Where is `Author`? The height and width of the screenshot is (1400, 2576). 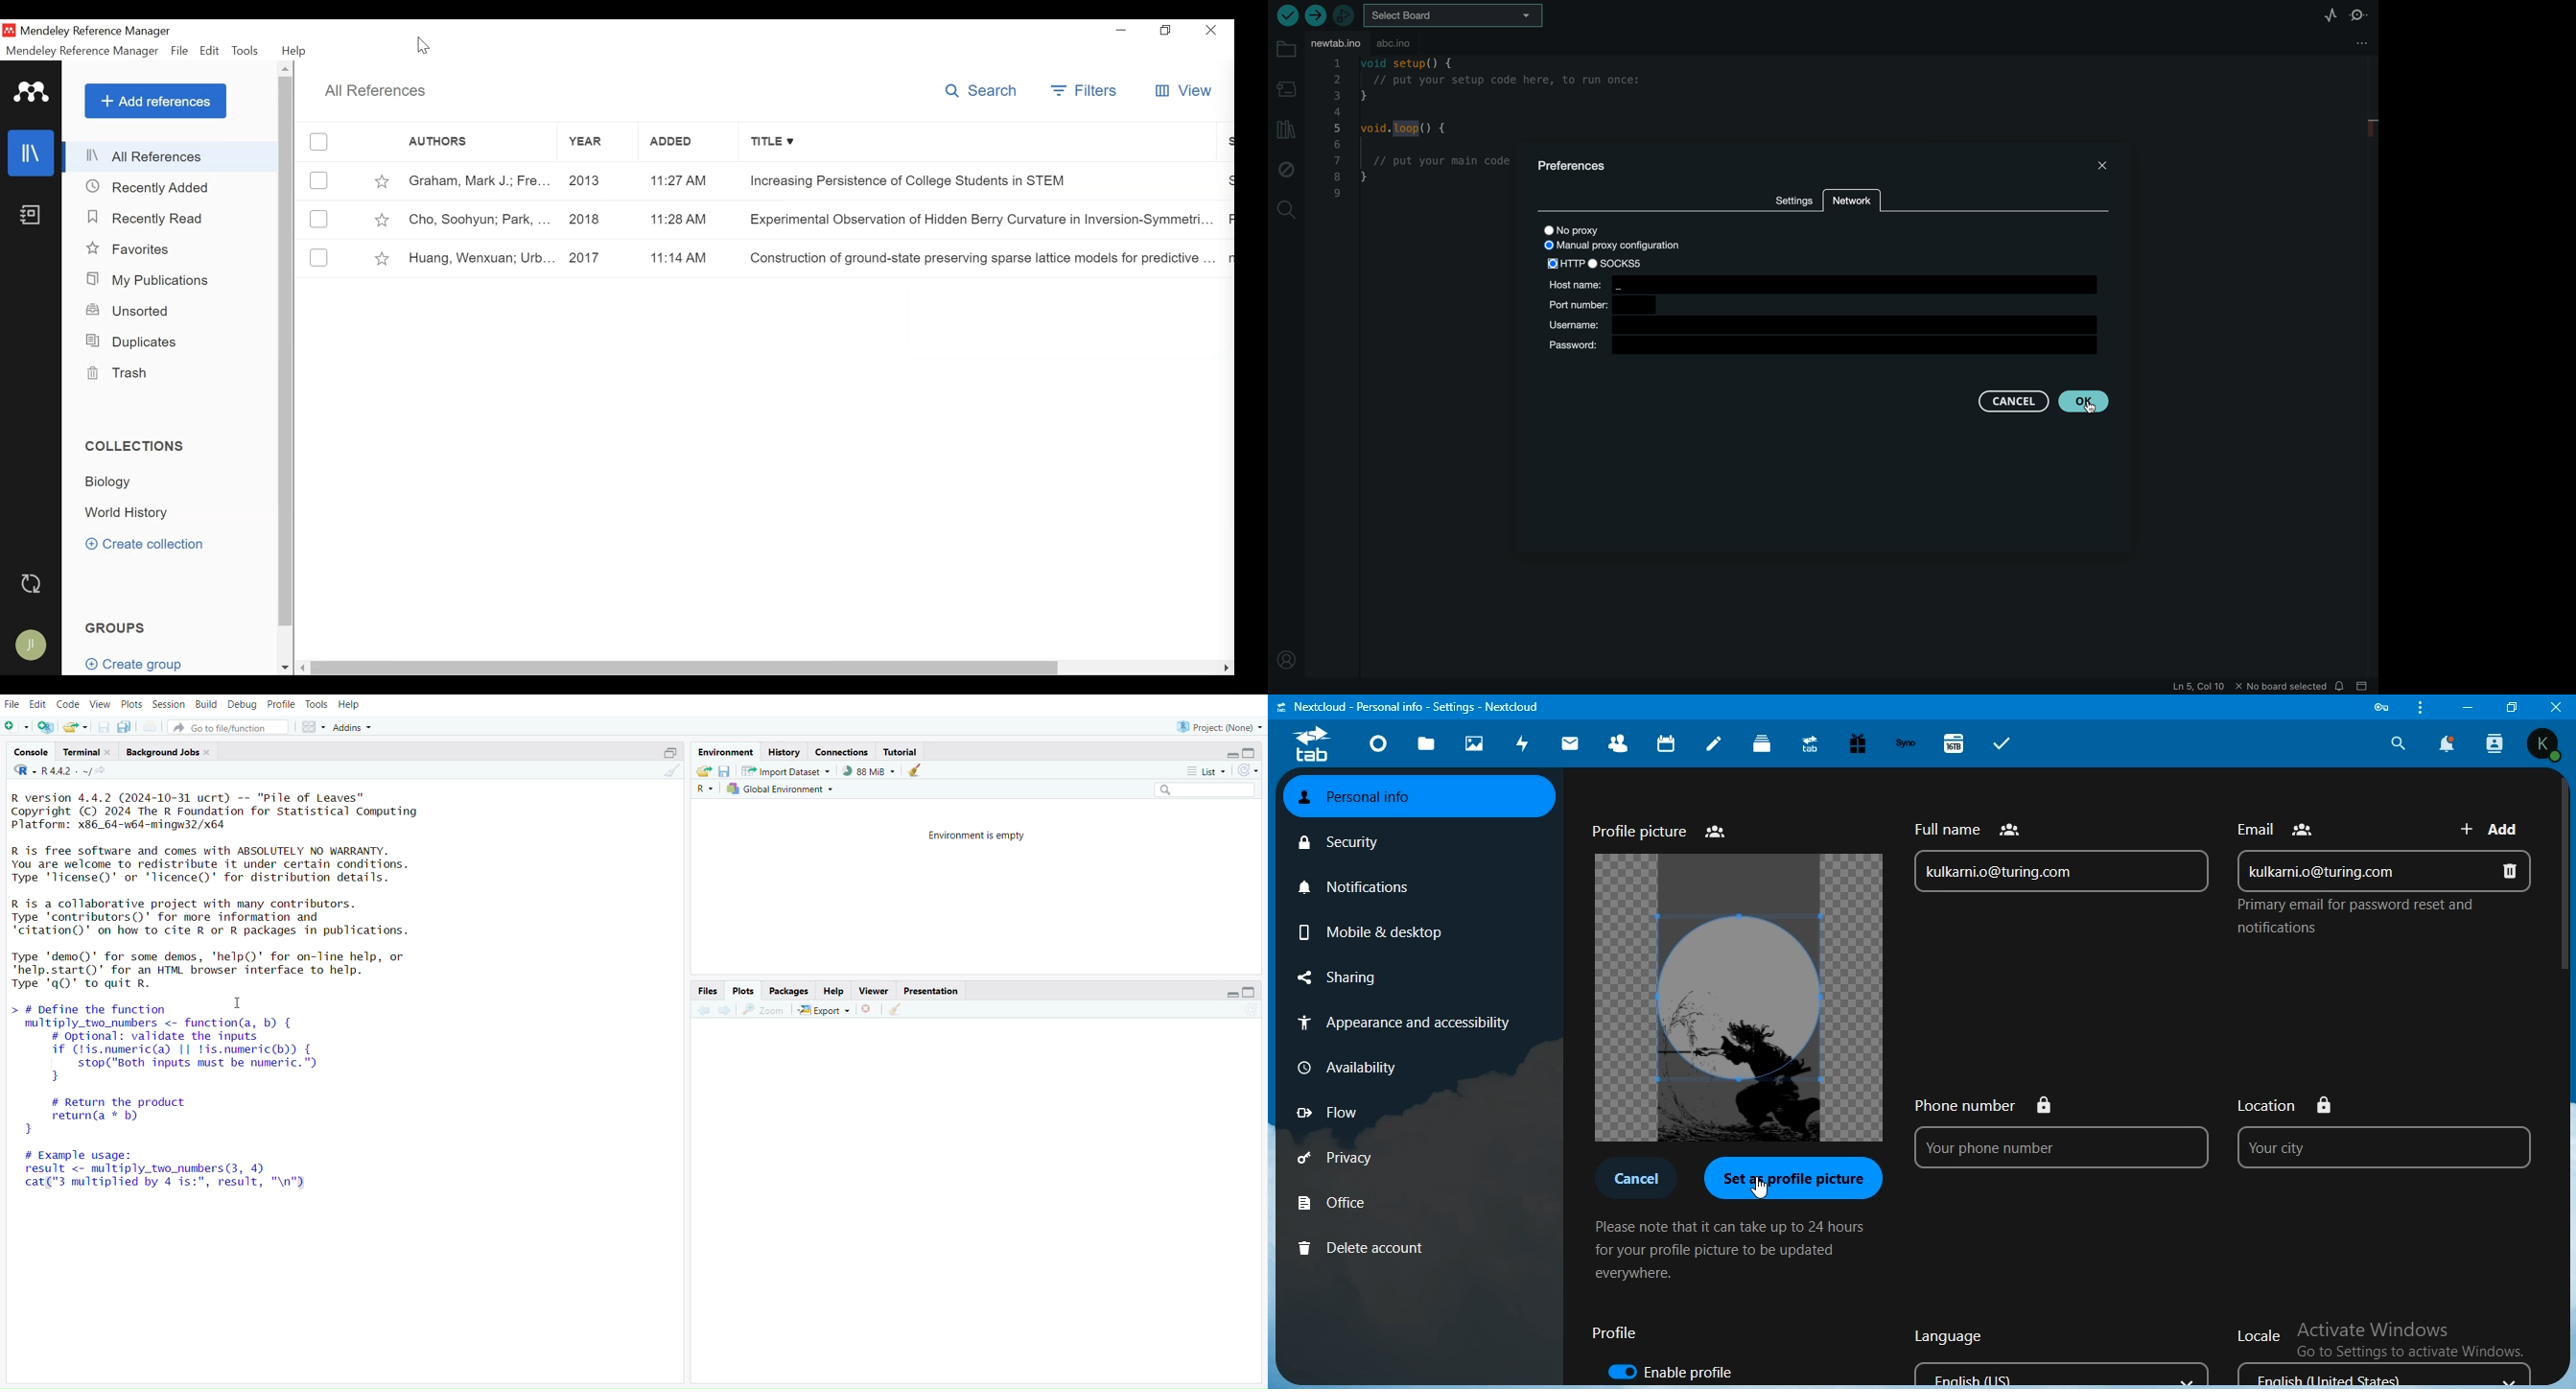
Author is located at coordinates (482, 257).